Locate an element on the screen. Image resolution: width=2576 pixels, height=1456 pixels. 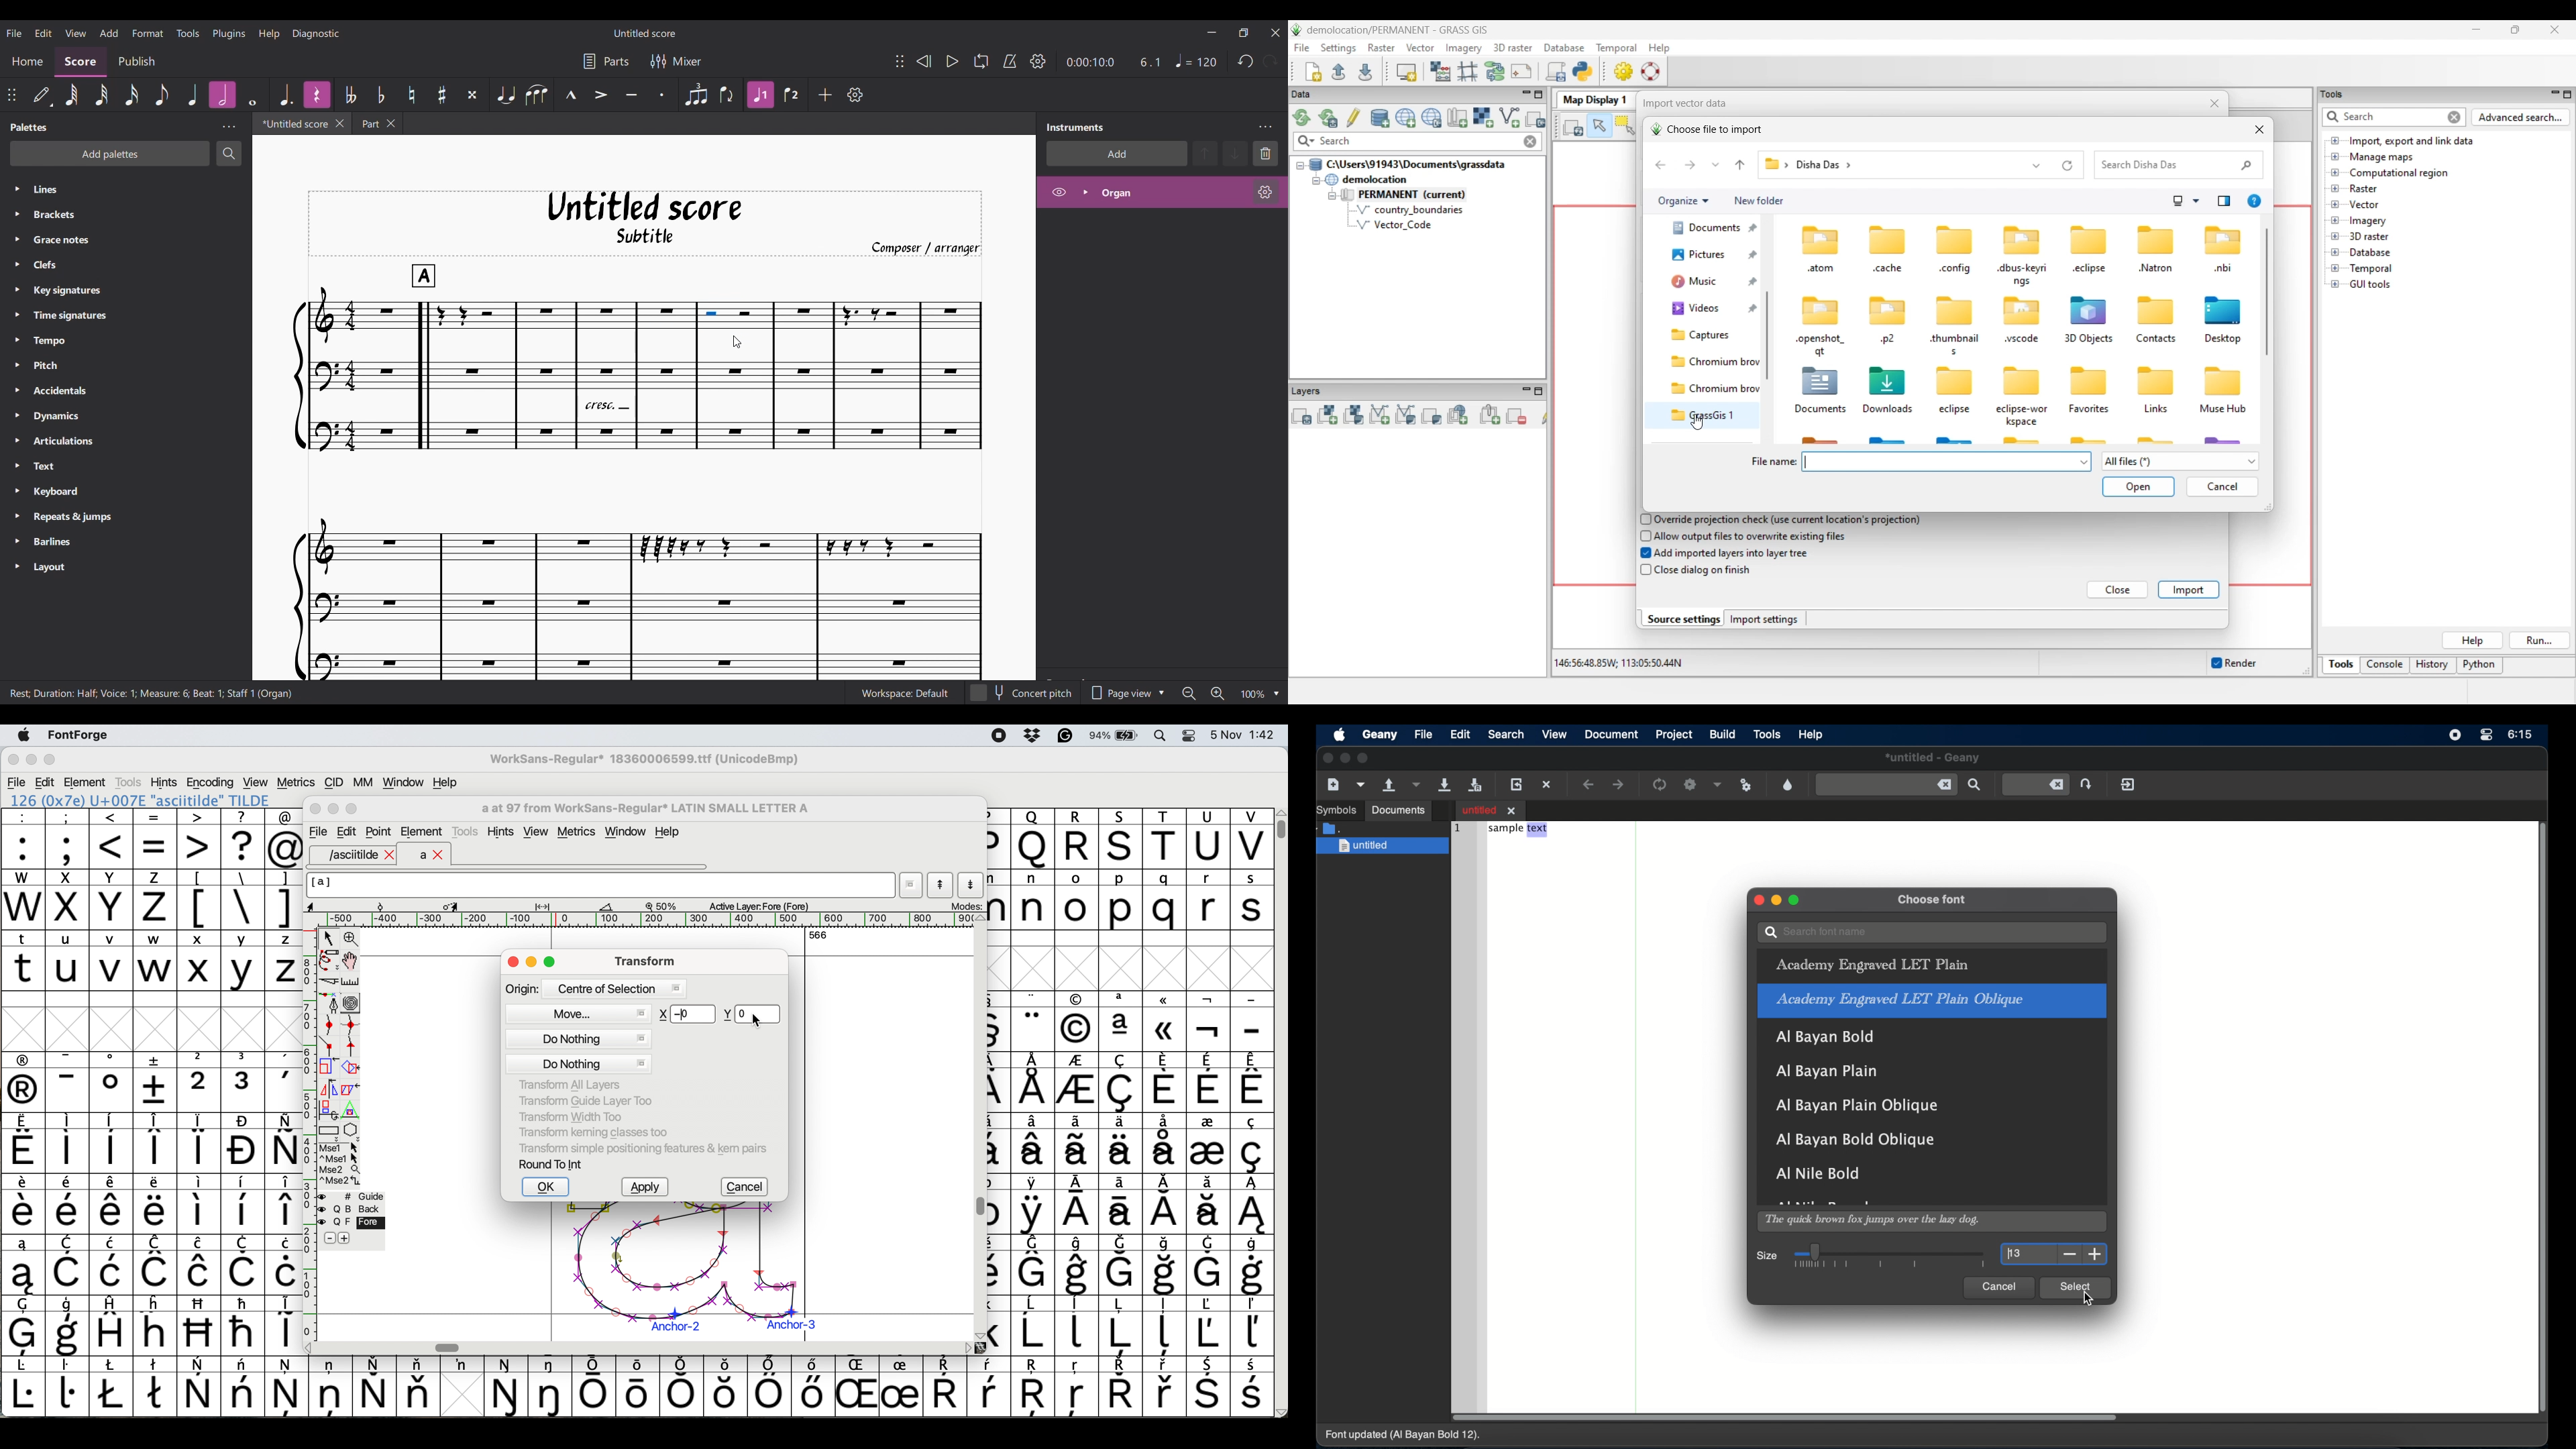
Flip direction is located at coordinates (727, 95).